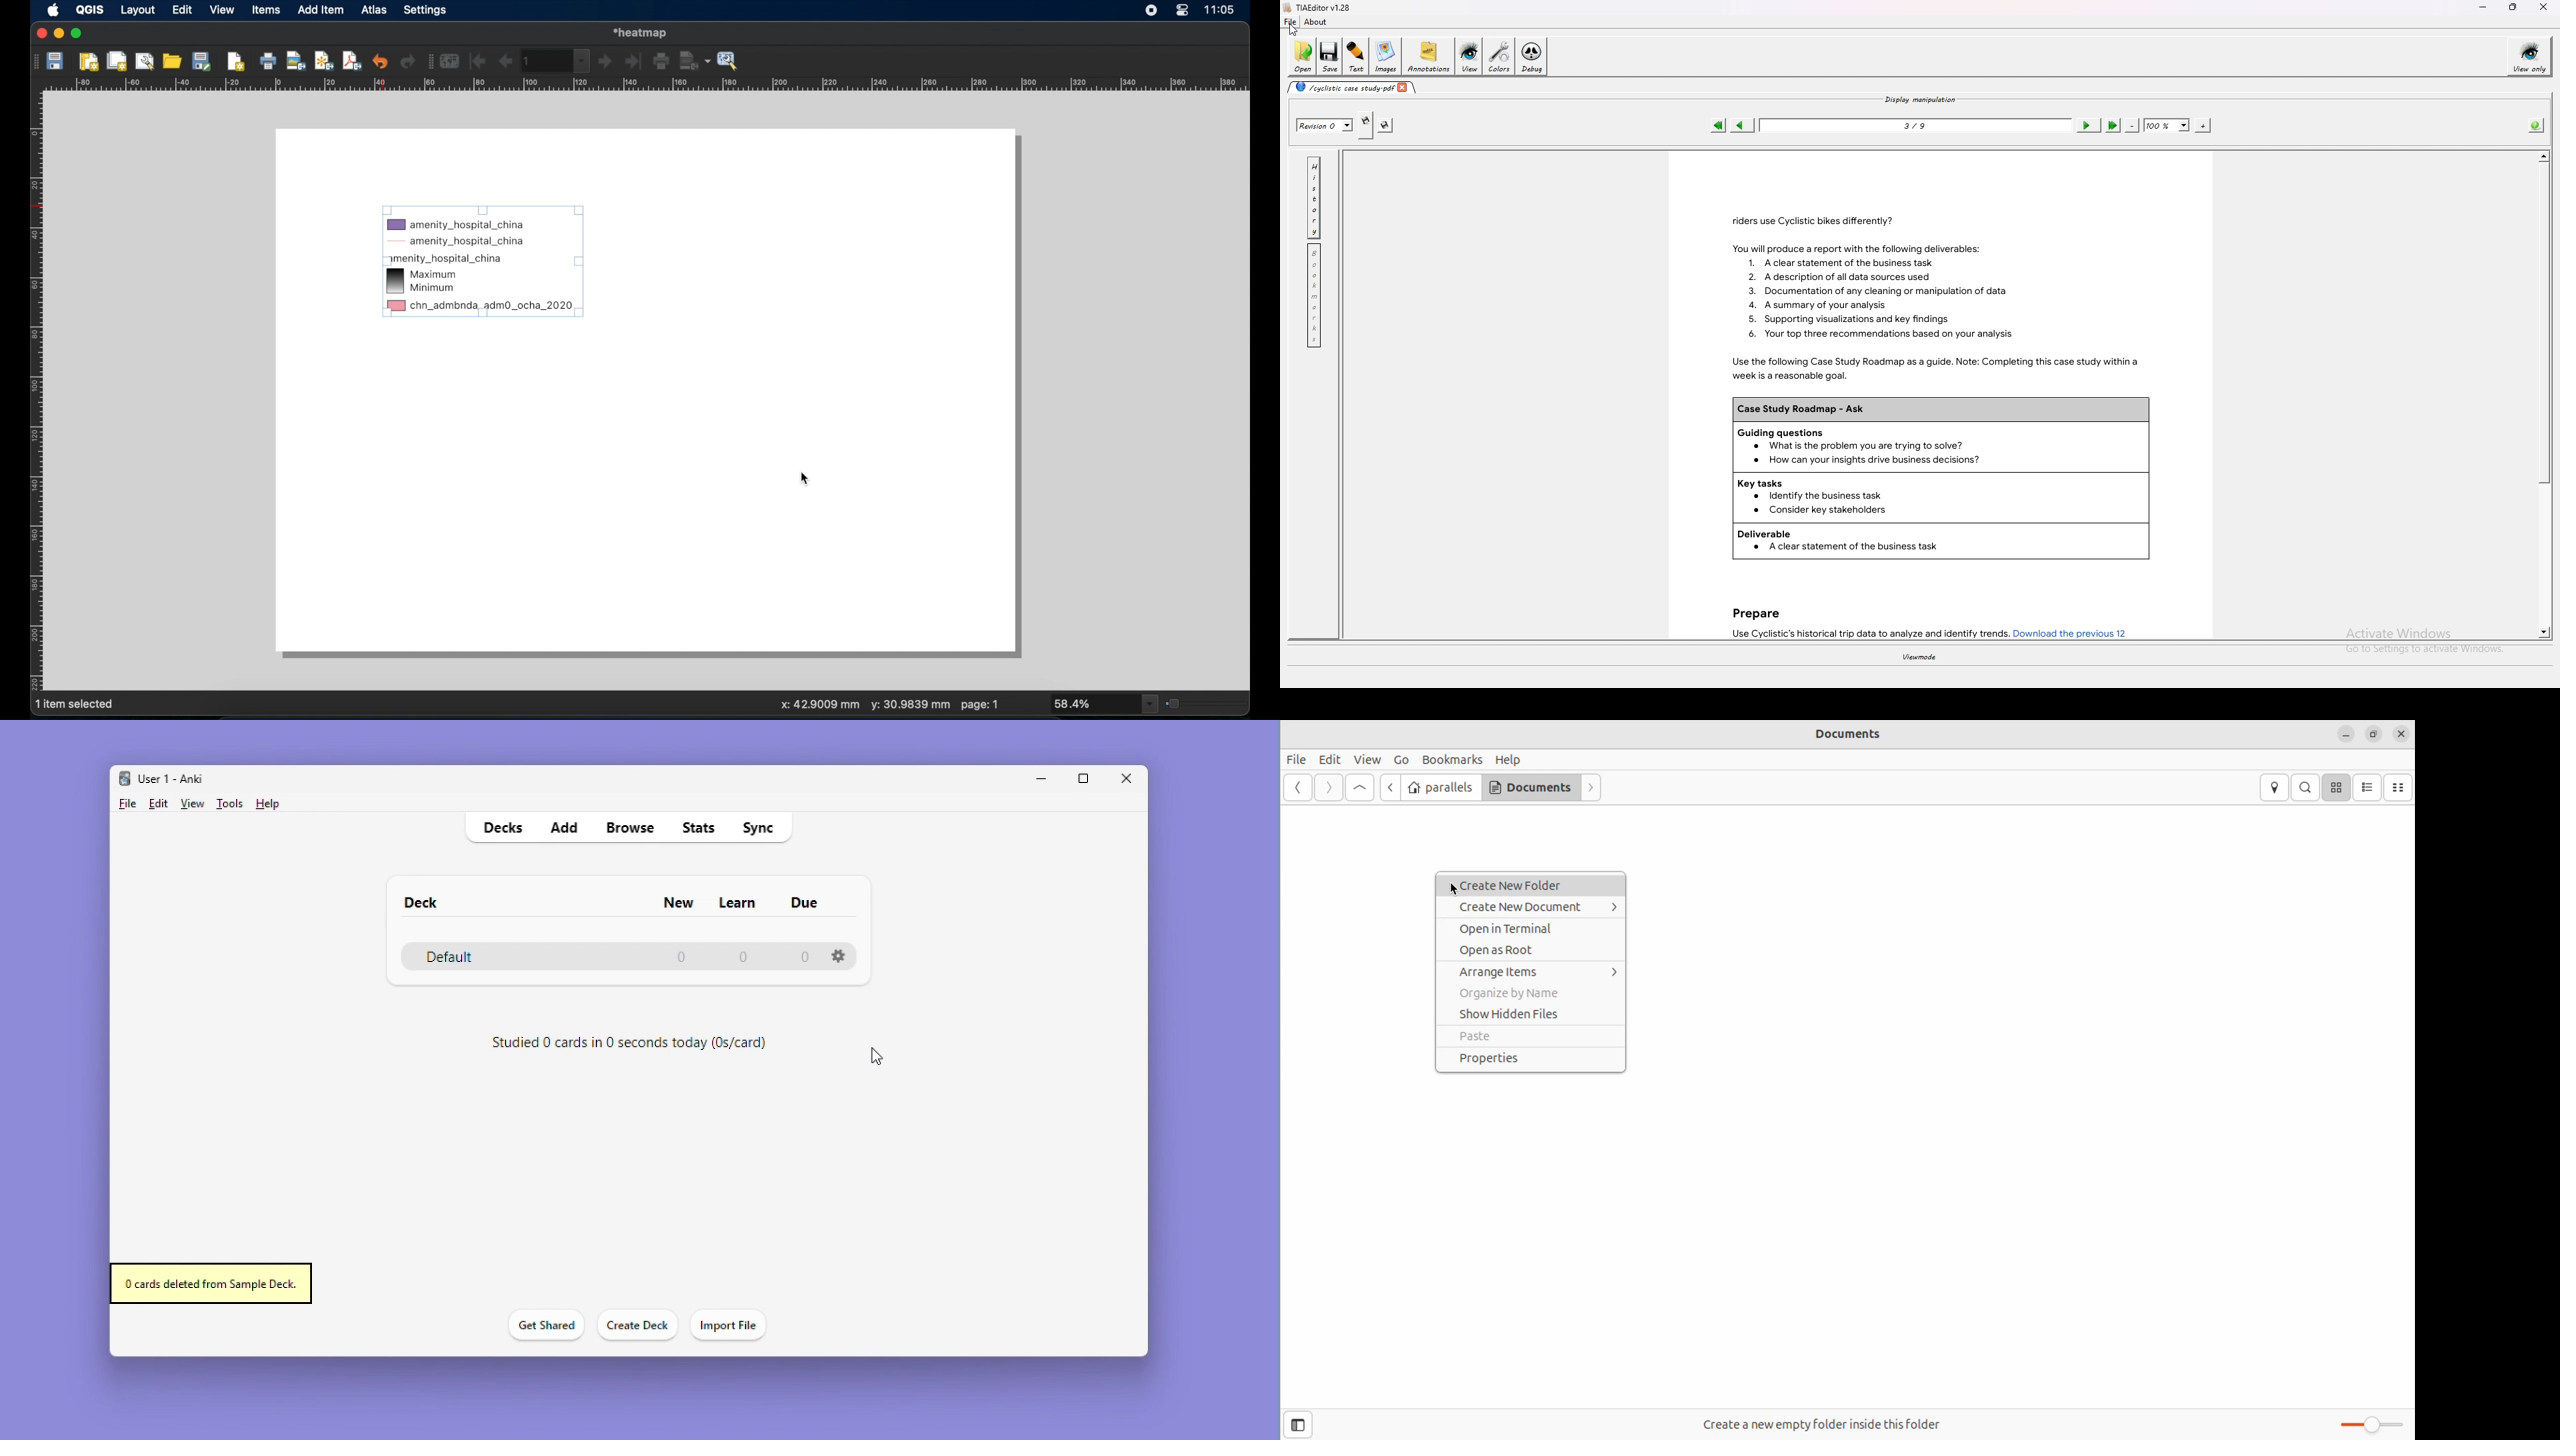 The width and height of the screenshot is (2576, 1456). What do you see at coordinates (1530, 1014) in the screenshot?
I see `Show Hidden Files` at bounding box center [1530, 1014].